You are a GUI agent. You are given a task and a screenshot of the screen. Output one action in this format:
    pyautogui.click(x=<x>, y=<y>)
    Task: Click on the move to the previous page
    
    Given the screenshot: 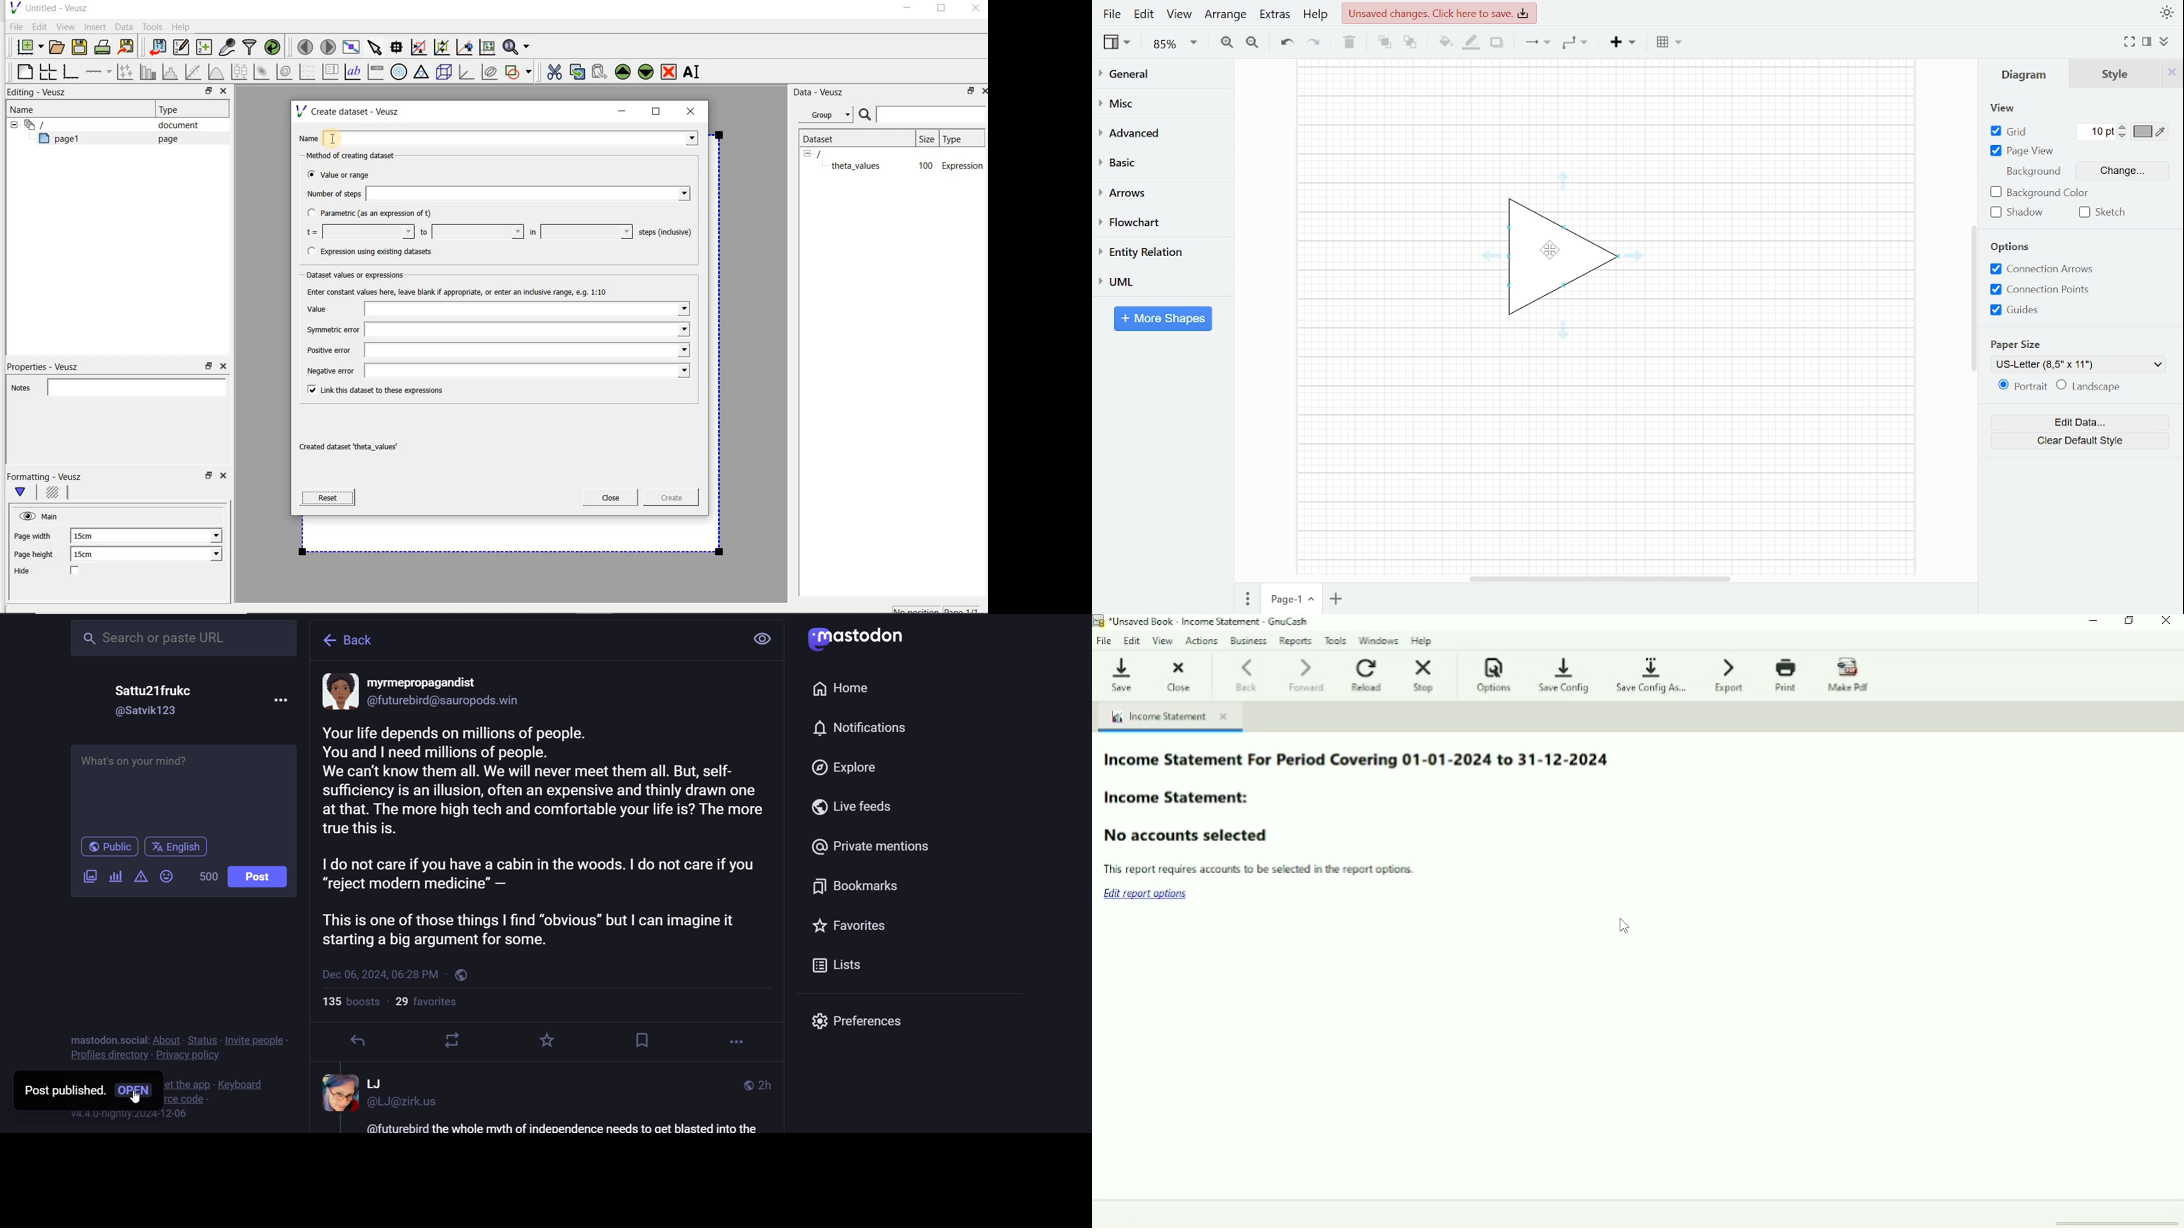 What is the action you would take?
    pyautogui.click(x=306, y=45)
    